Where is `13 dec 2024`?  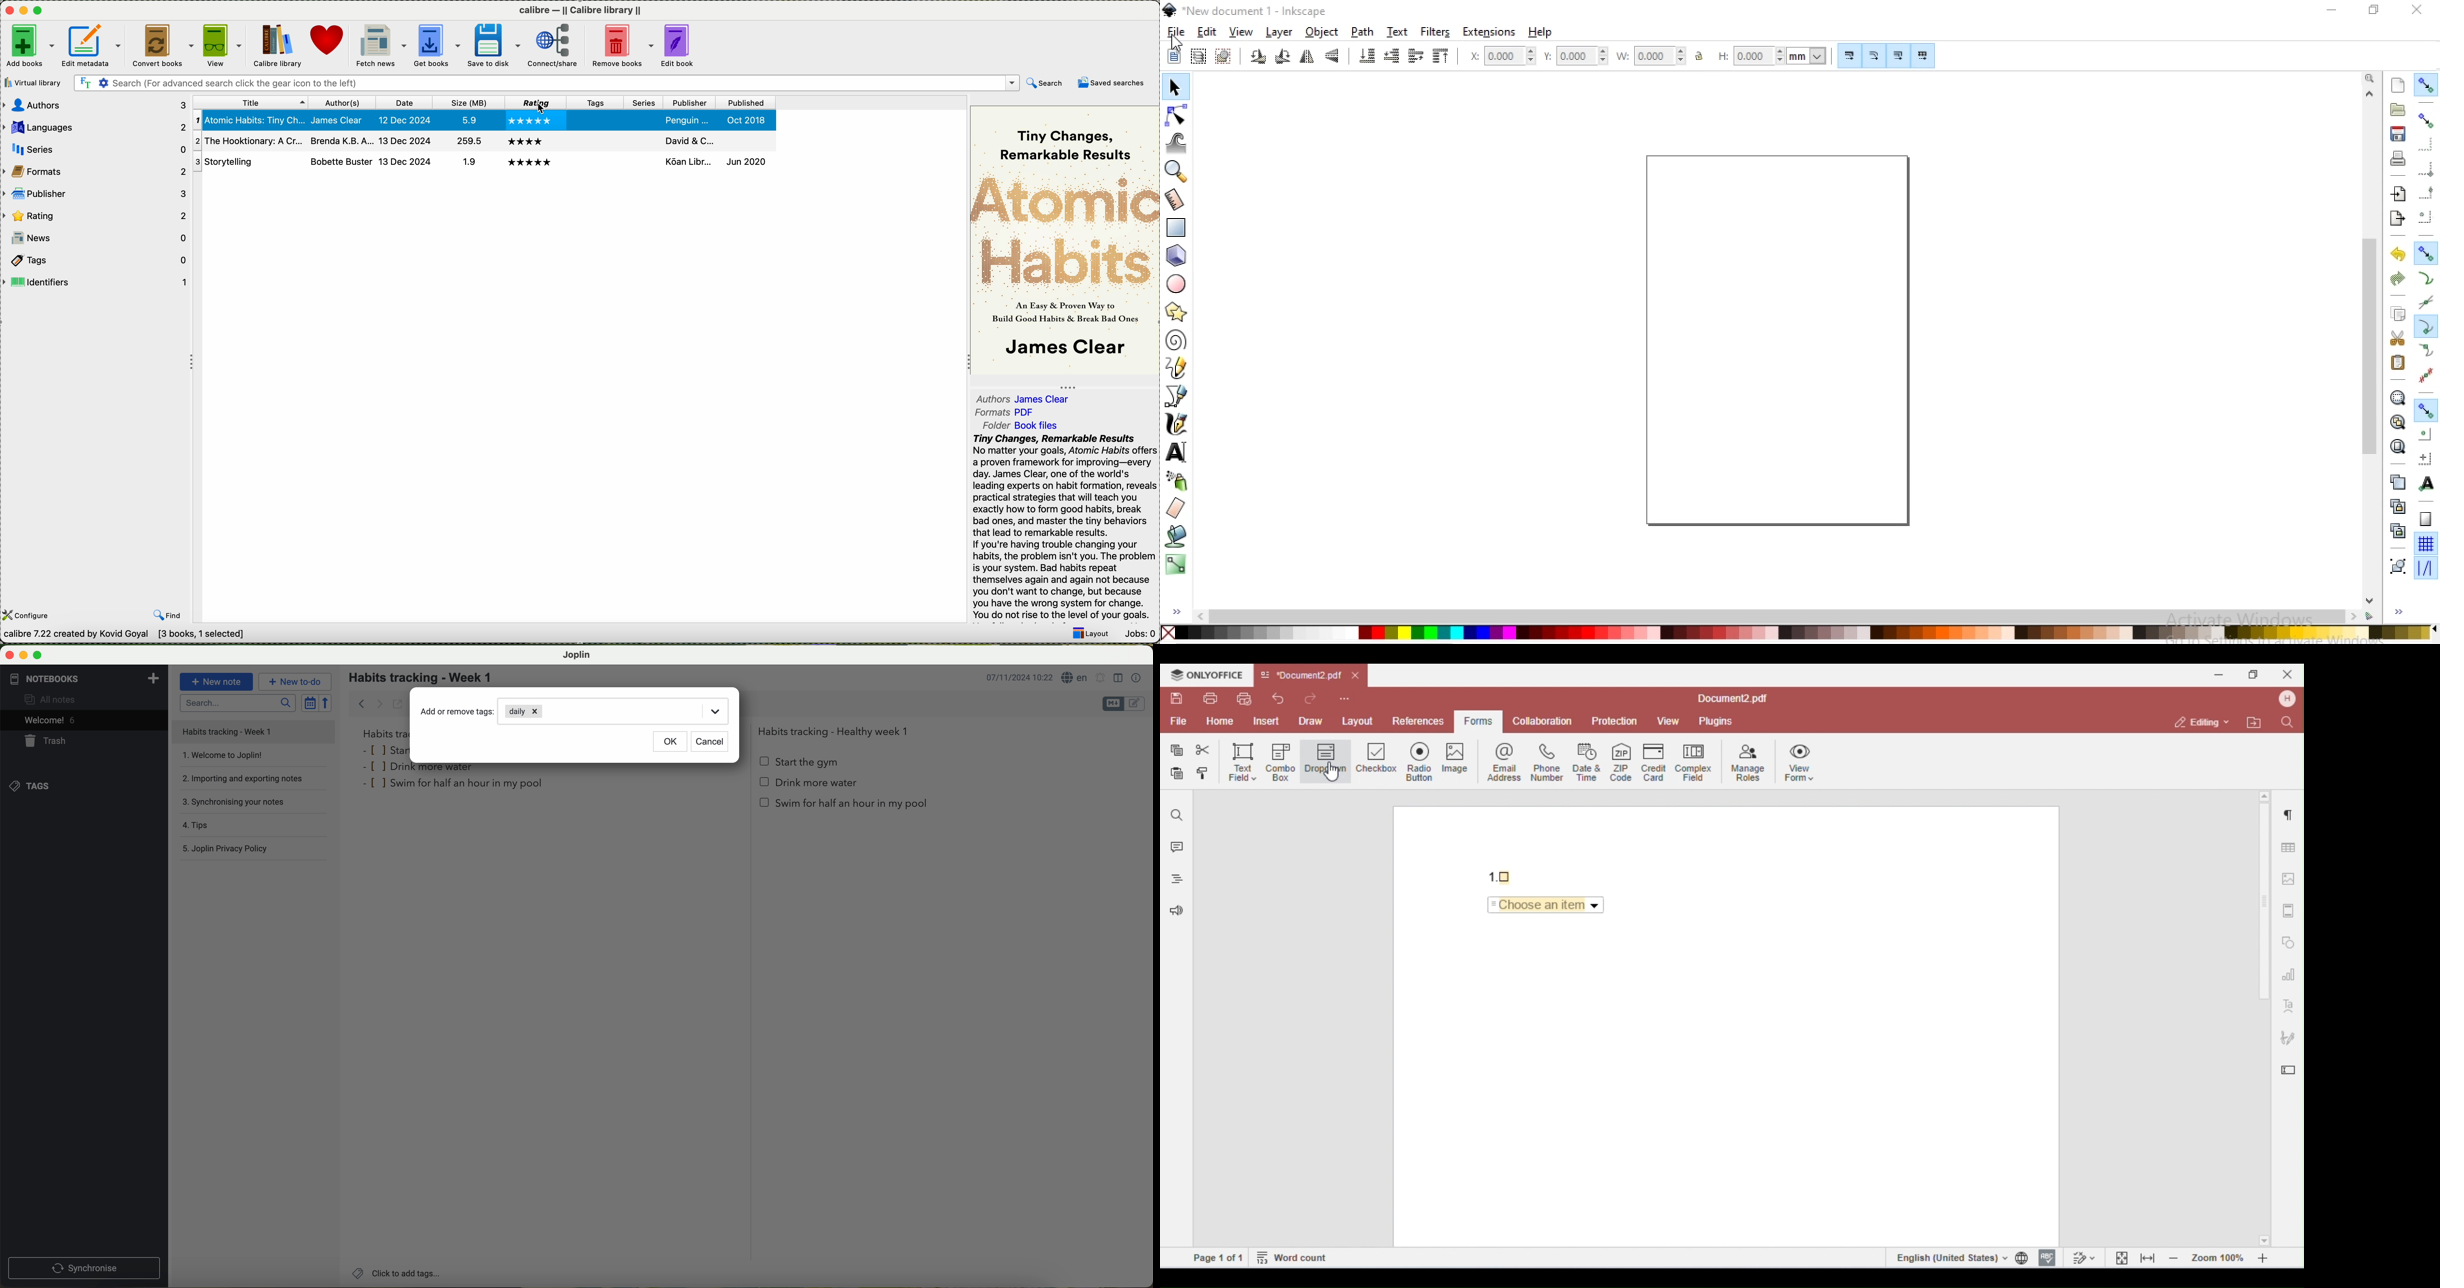 13 dec 2024 is located at coordinates (405, 161).